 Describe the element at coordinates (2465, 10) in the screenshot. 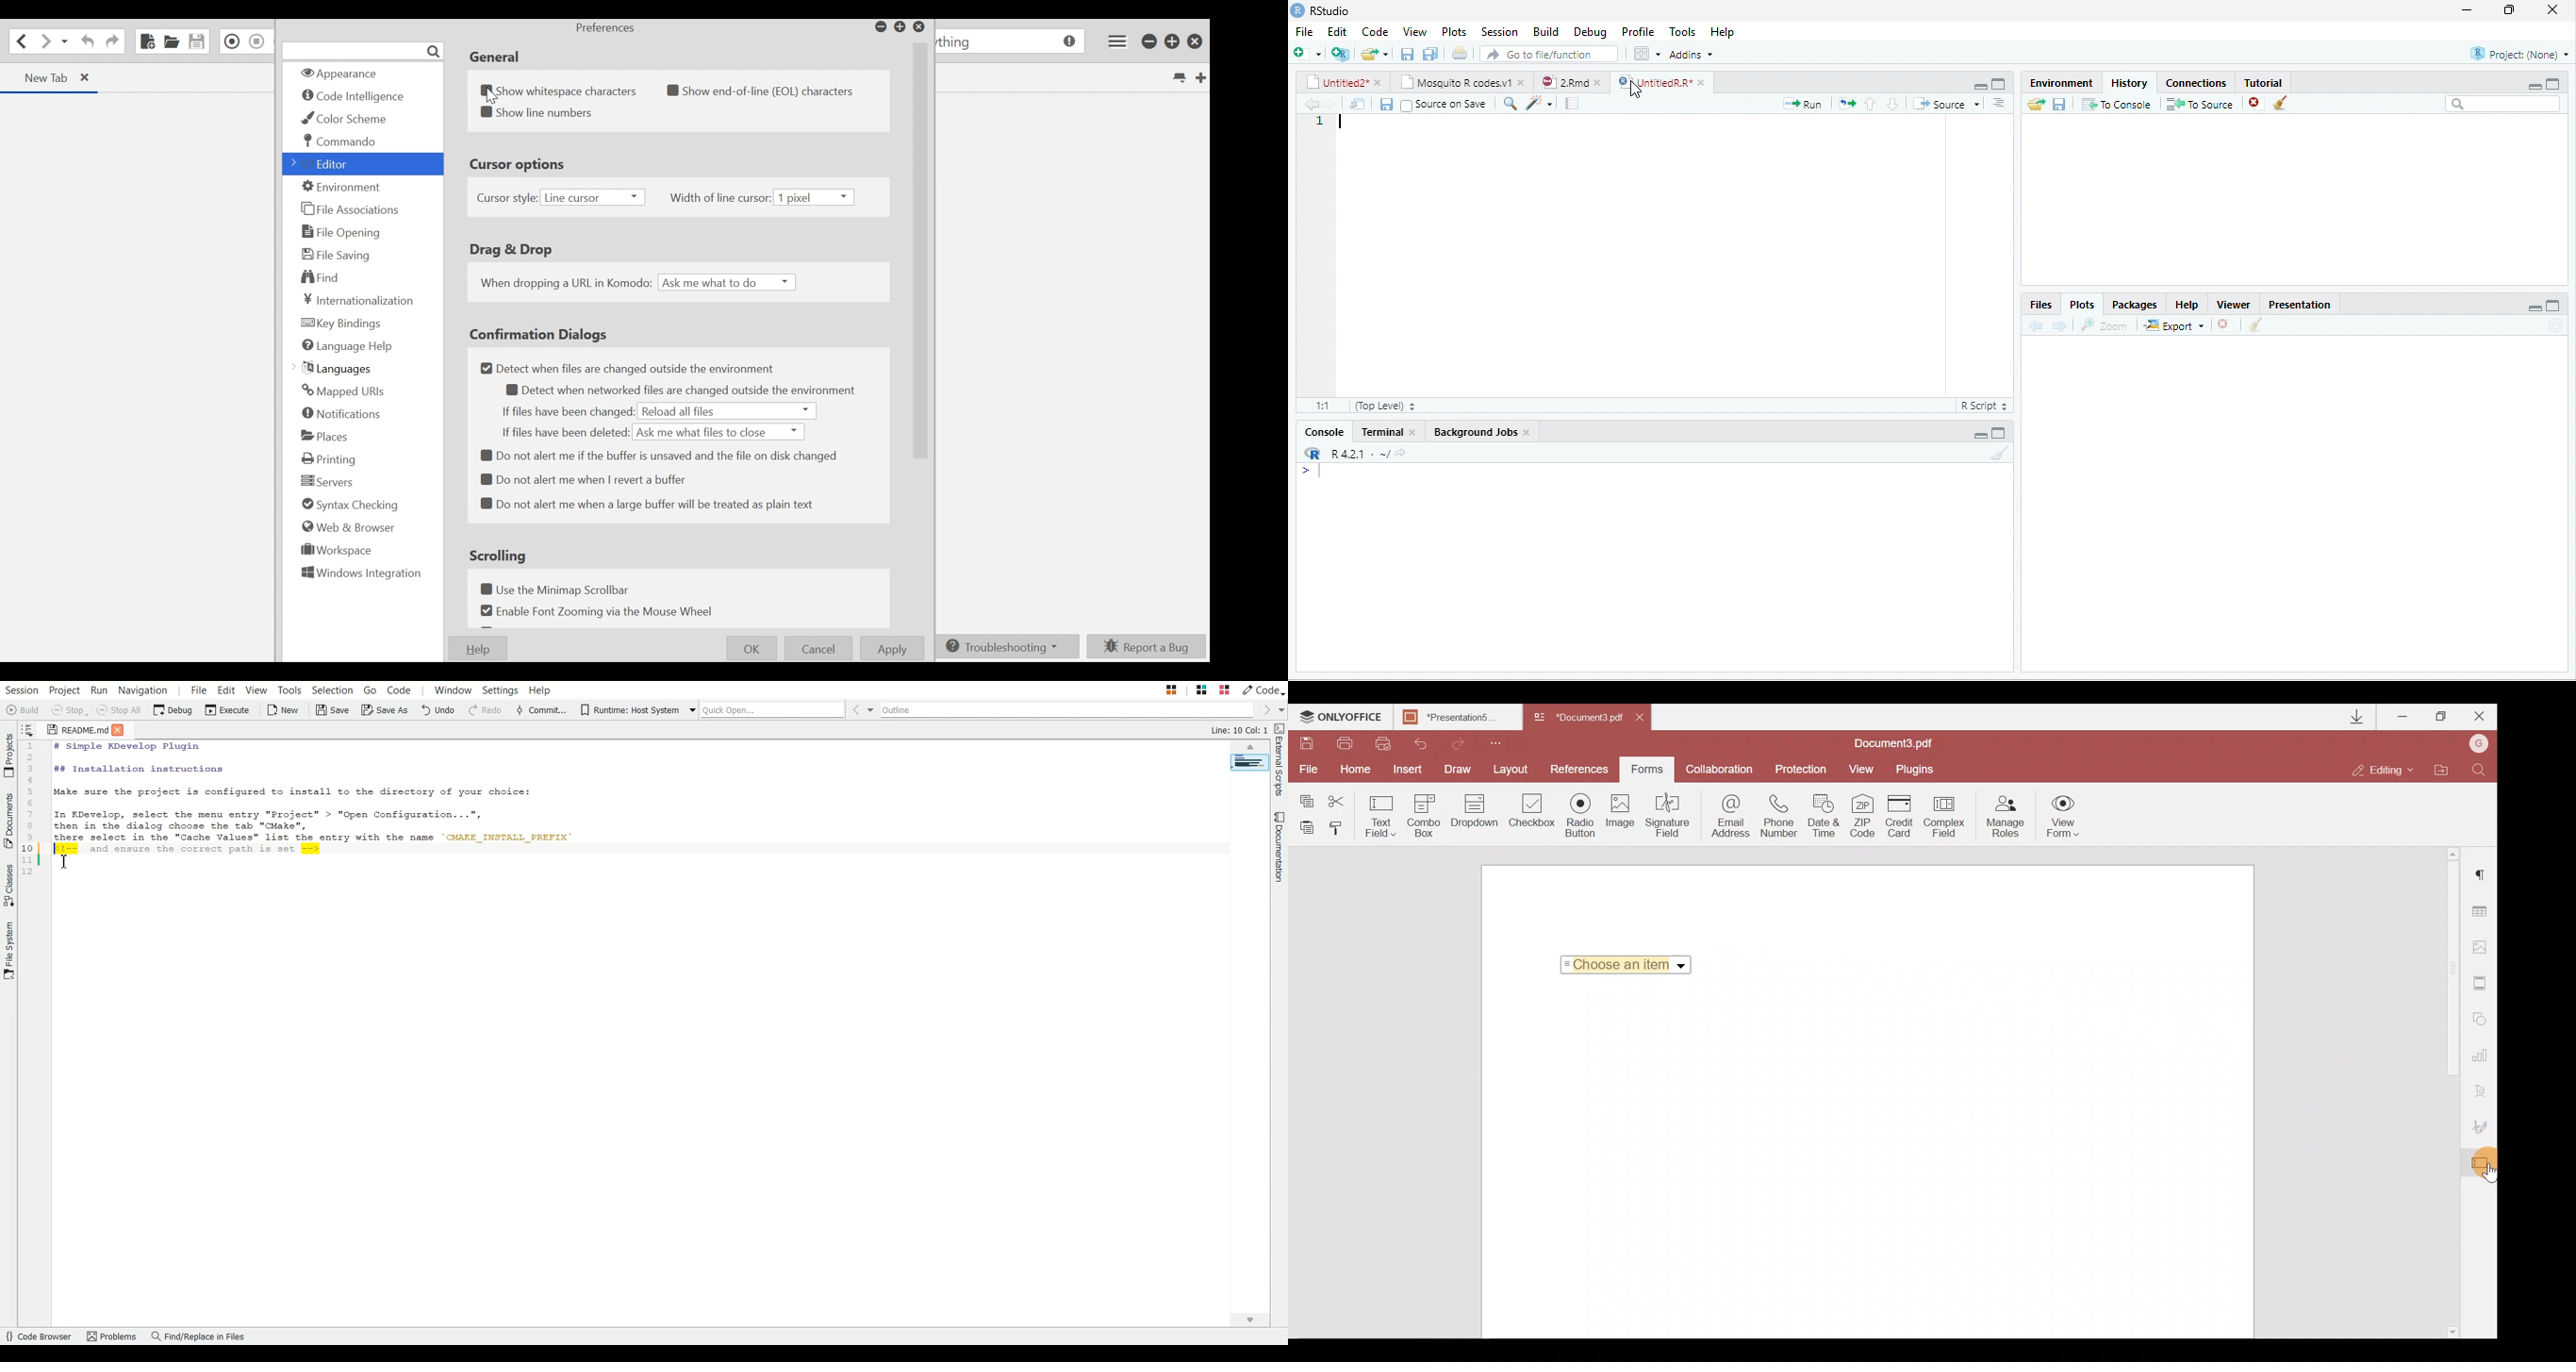

I see `minimize` at that location.